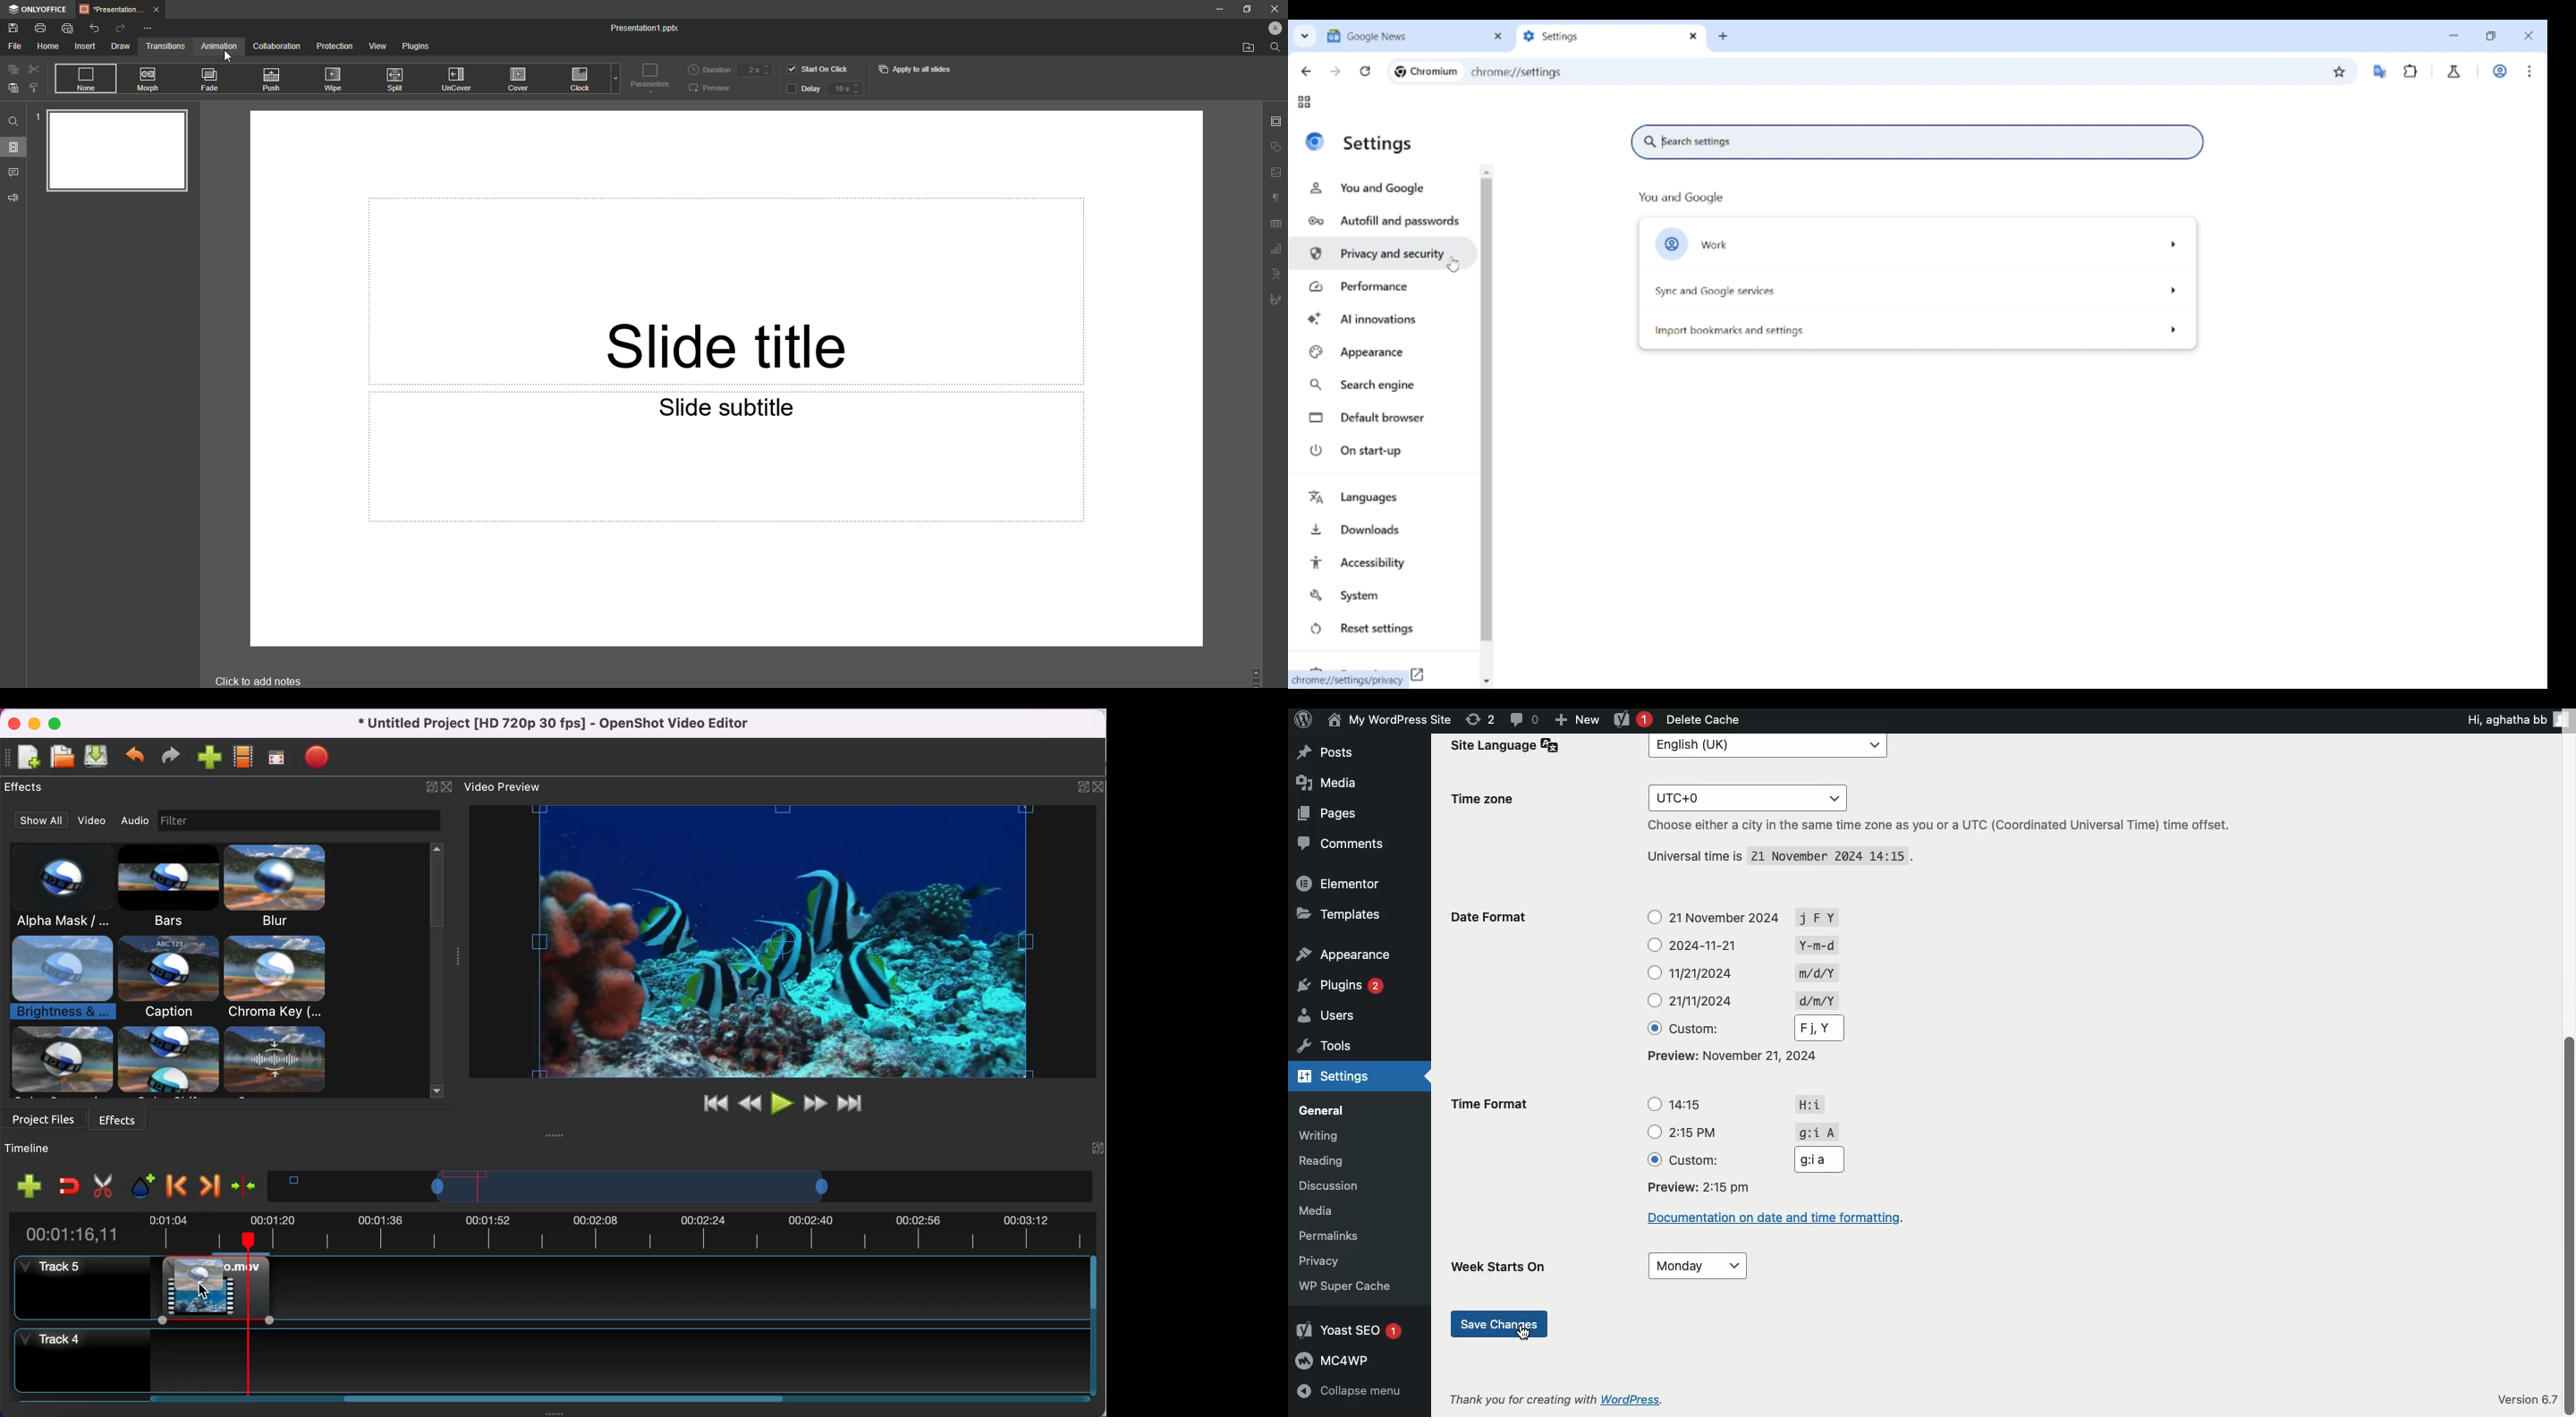  I want to click on AI innovations, so click(1384, 318).